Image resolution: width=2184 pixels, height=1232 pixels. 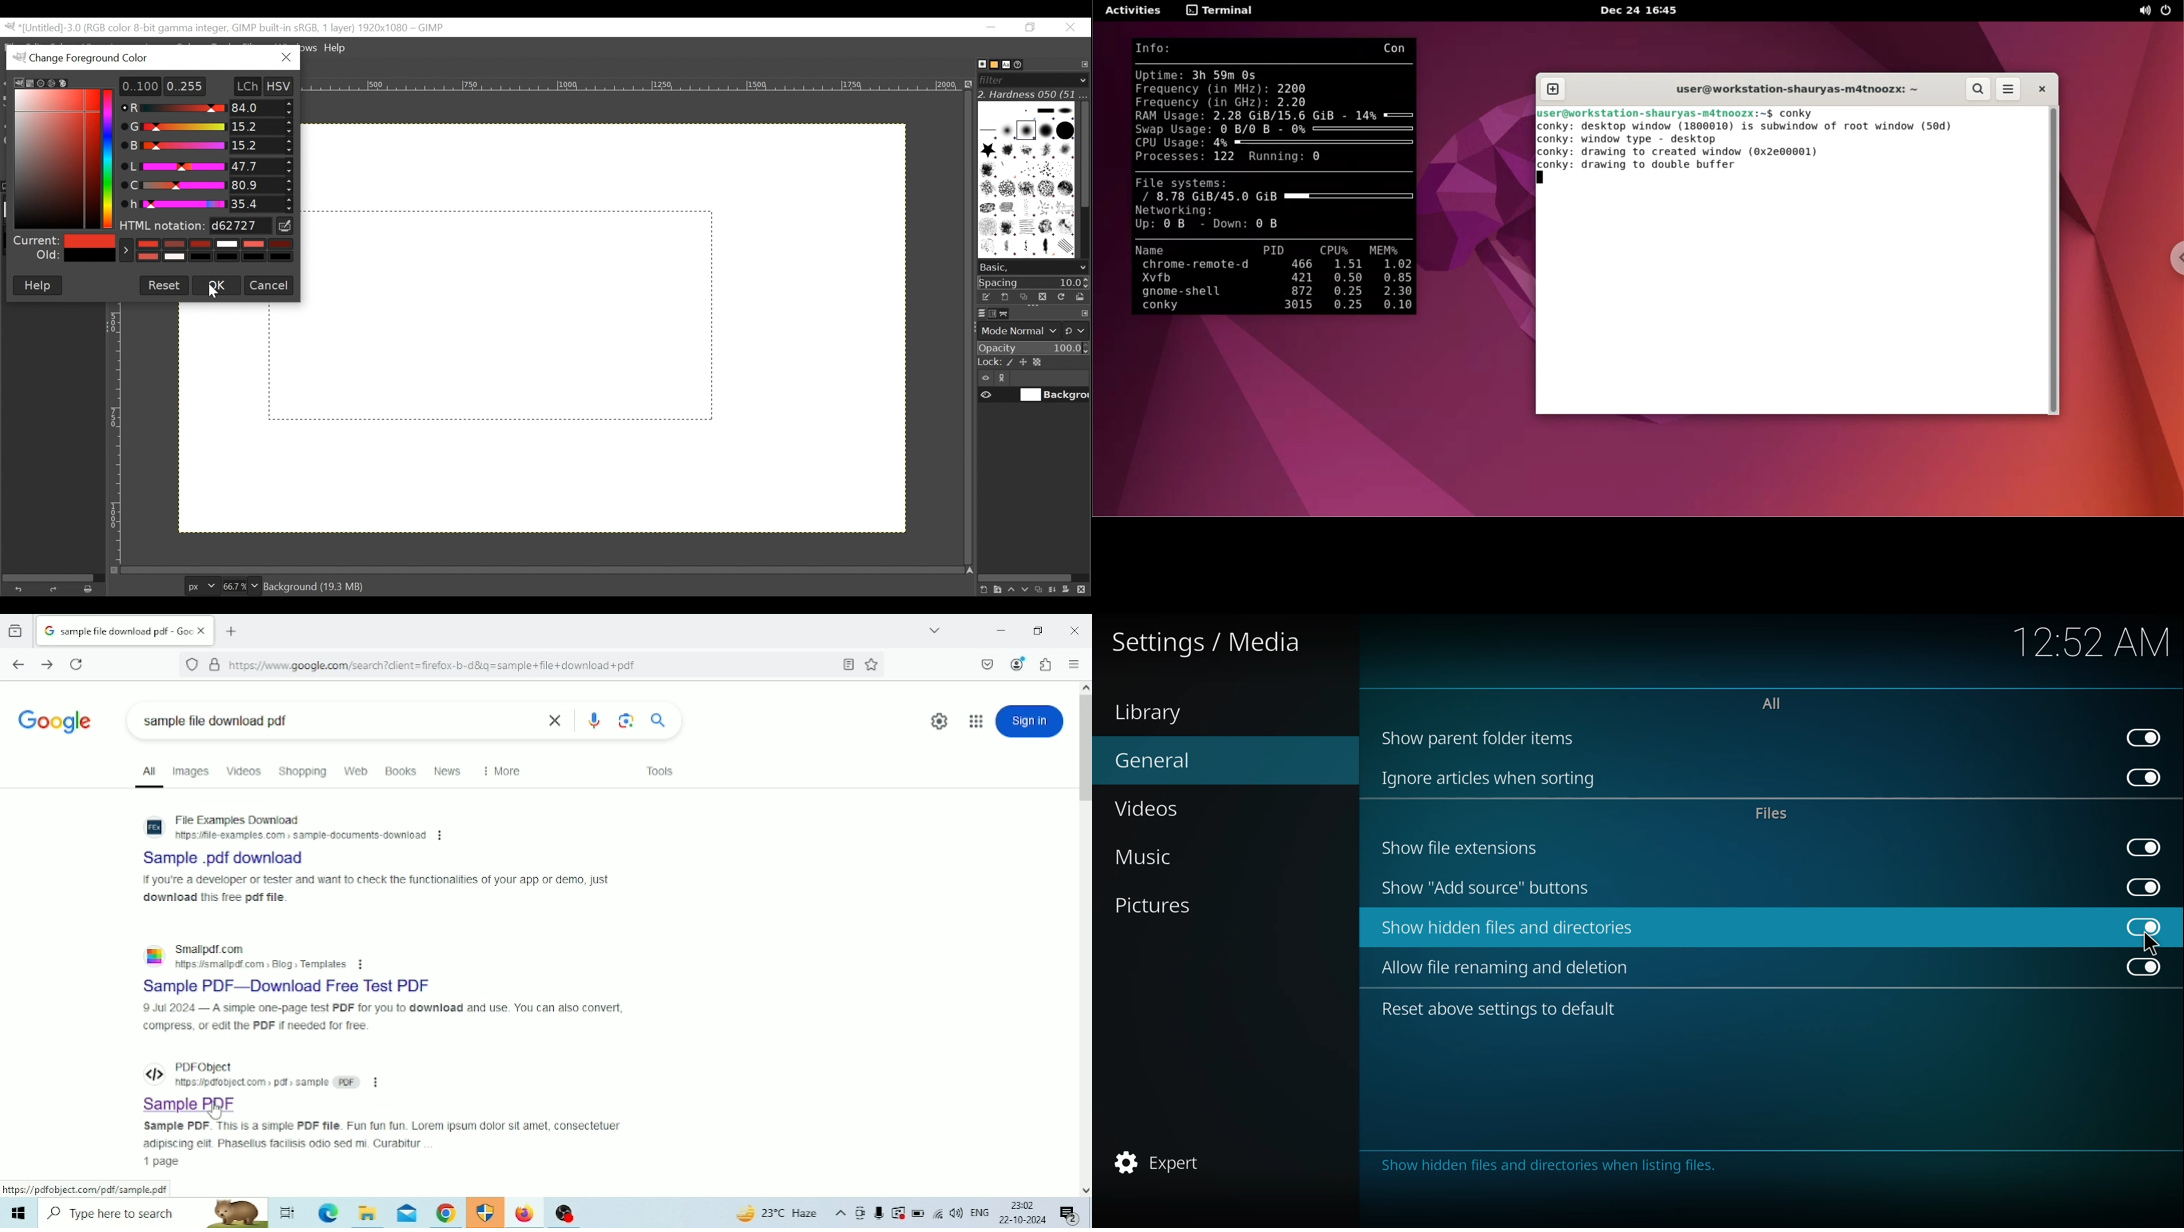 What do you see at coordinates (192, 1103) in the screenshot?
I see `Title of the search` at bounding box center [192, 1103].